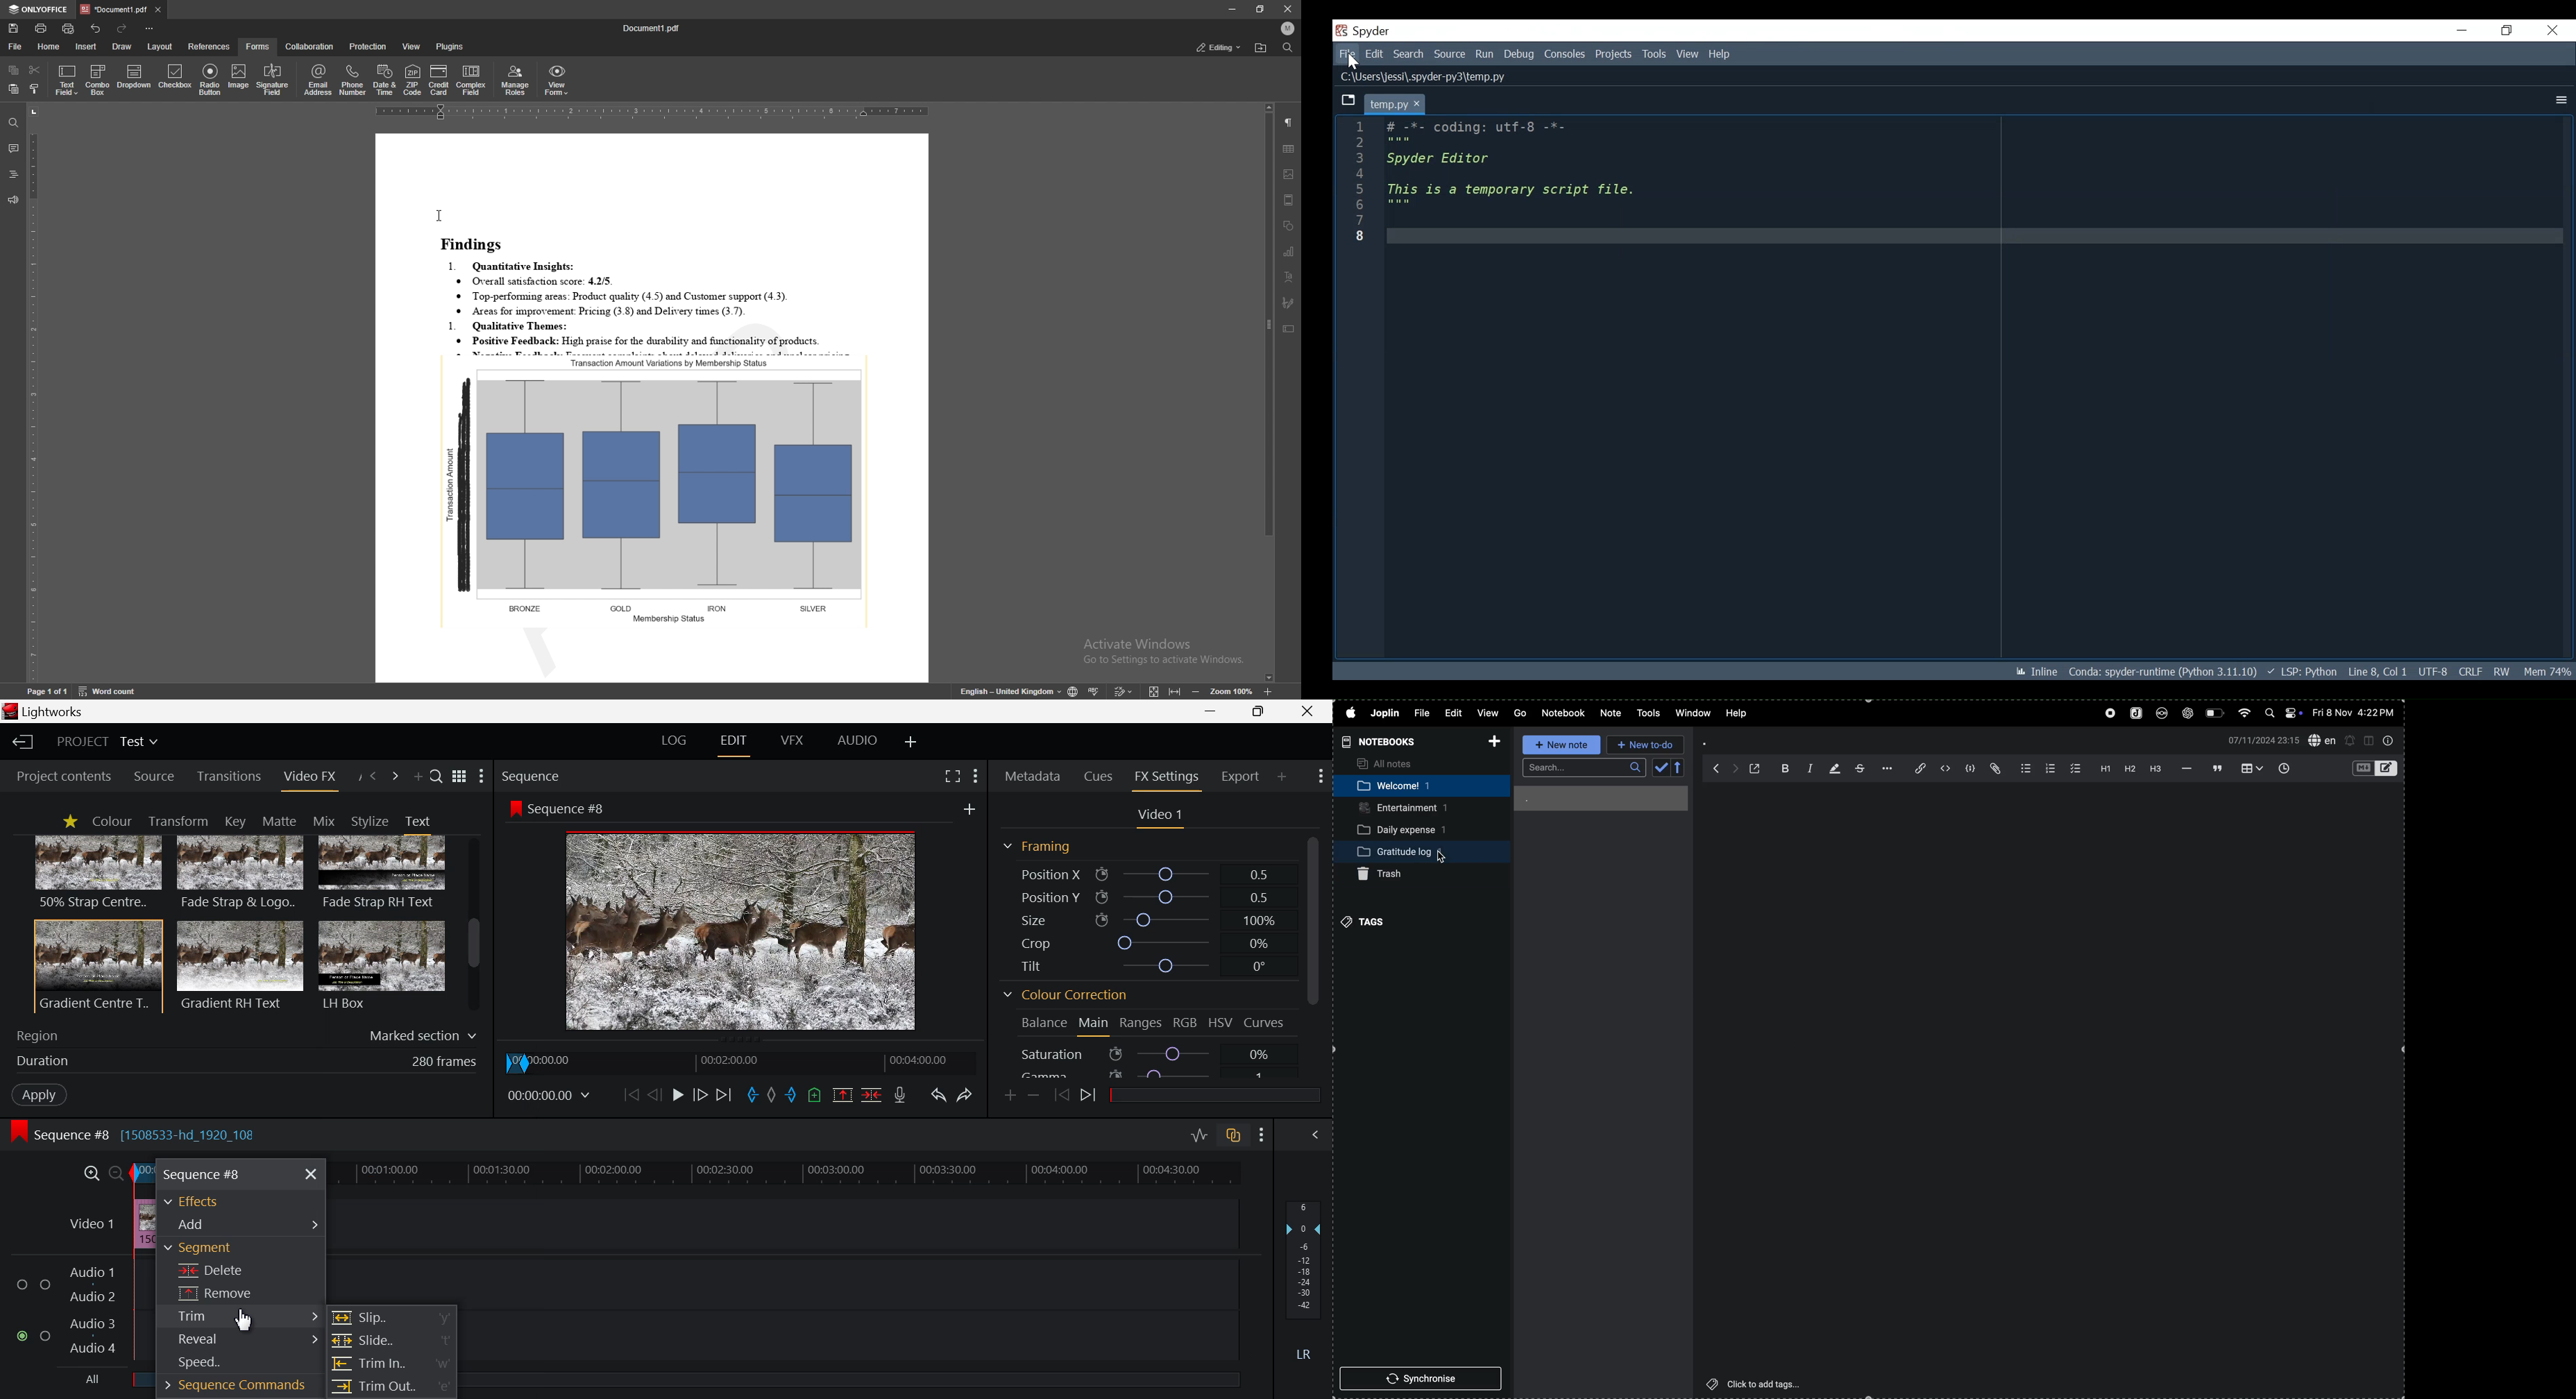  I want to click on tab, so click(113, 9).